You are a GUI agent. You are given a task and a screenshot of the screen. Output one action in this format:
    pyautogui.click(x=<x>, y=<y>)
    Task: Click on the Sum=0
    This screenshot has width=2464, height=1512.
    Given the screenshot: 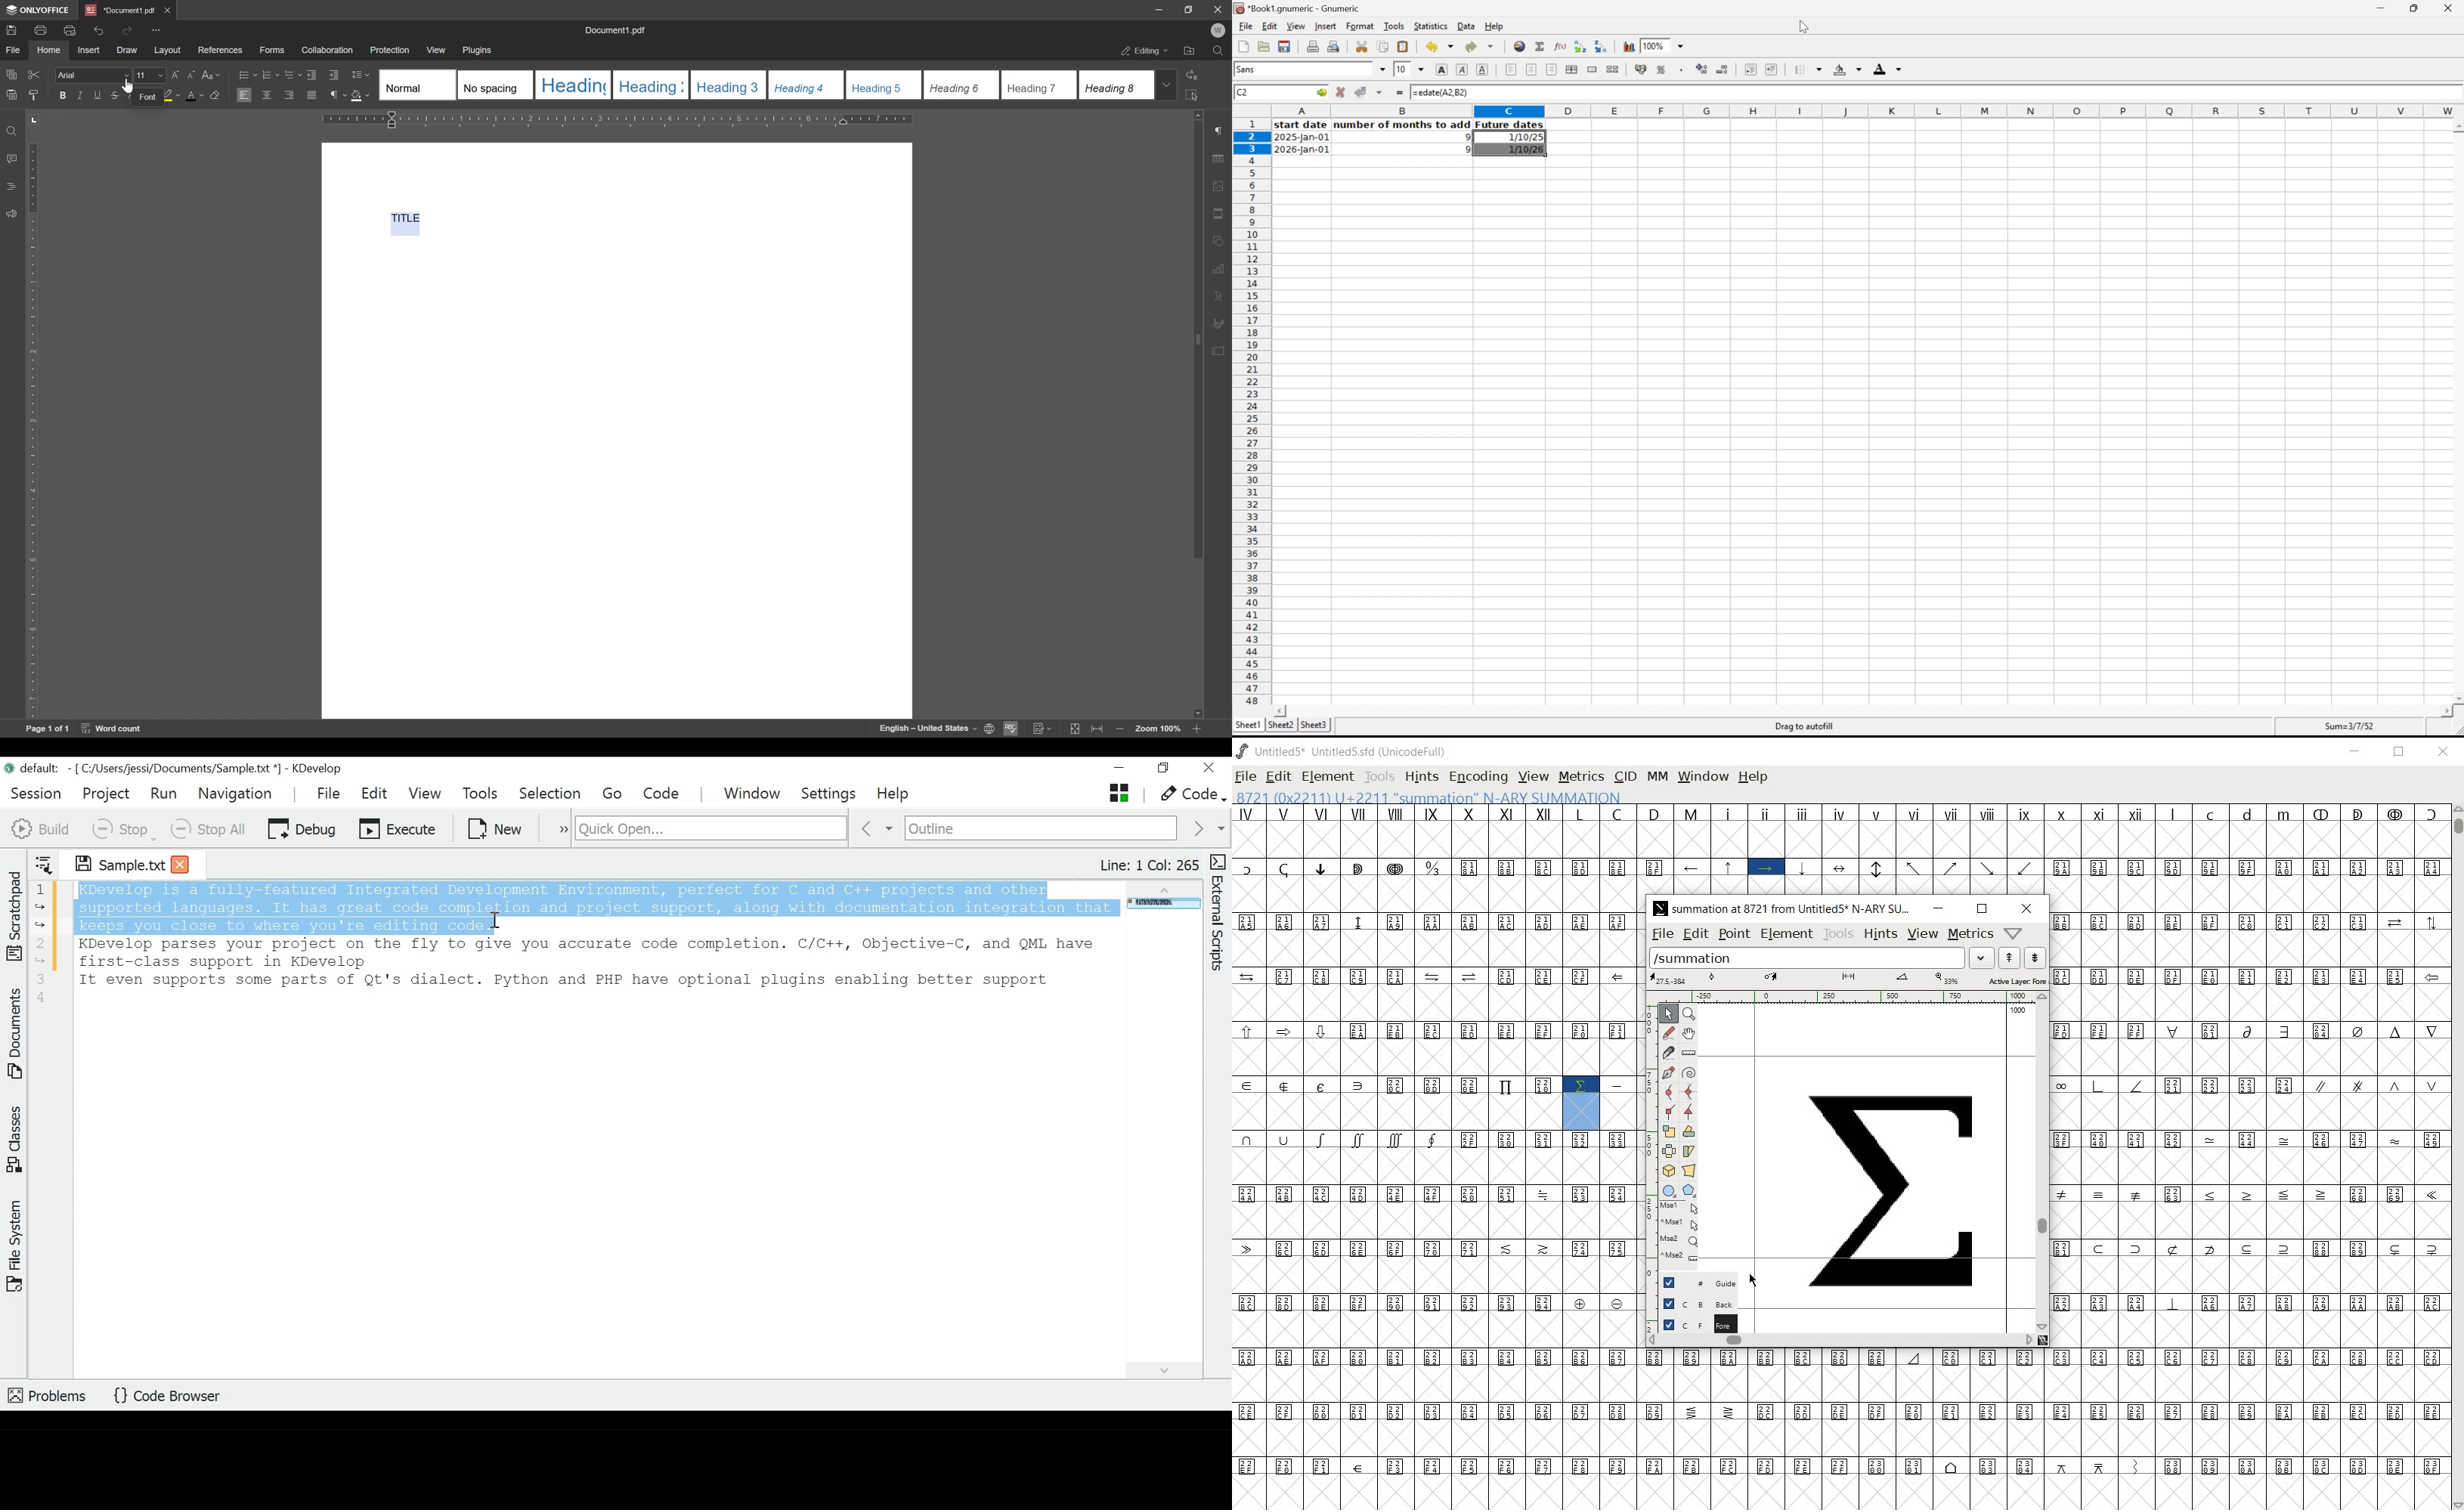 What is the action you would take?
    pyautogui.click(x=2351, y=726)
    